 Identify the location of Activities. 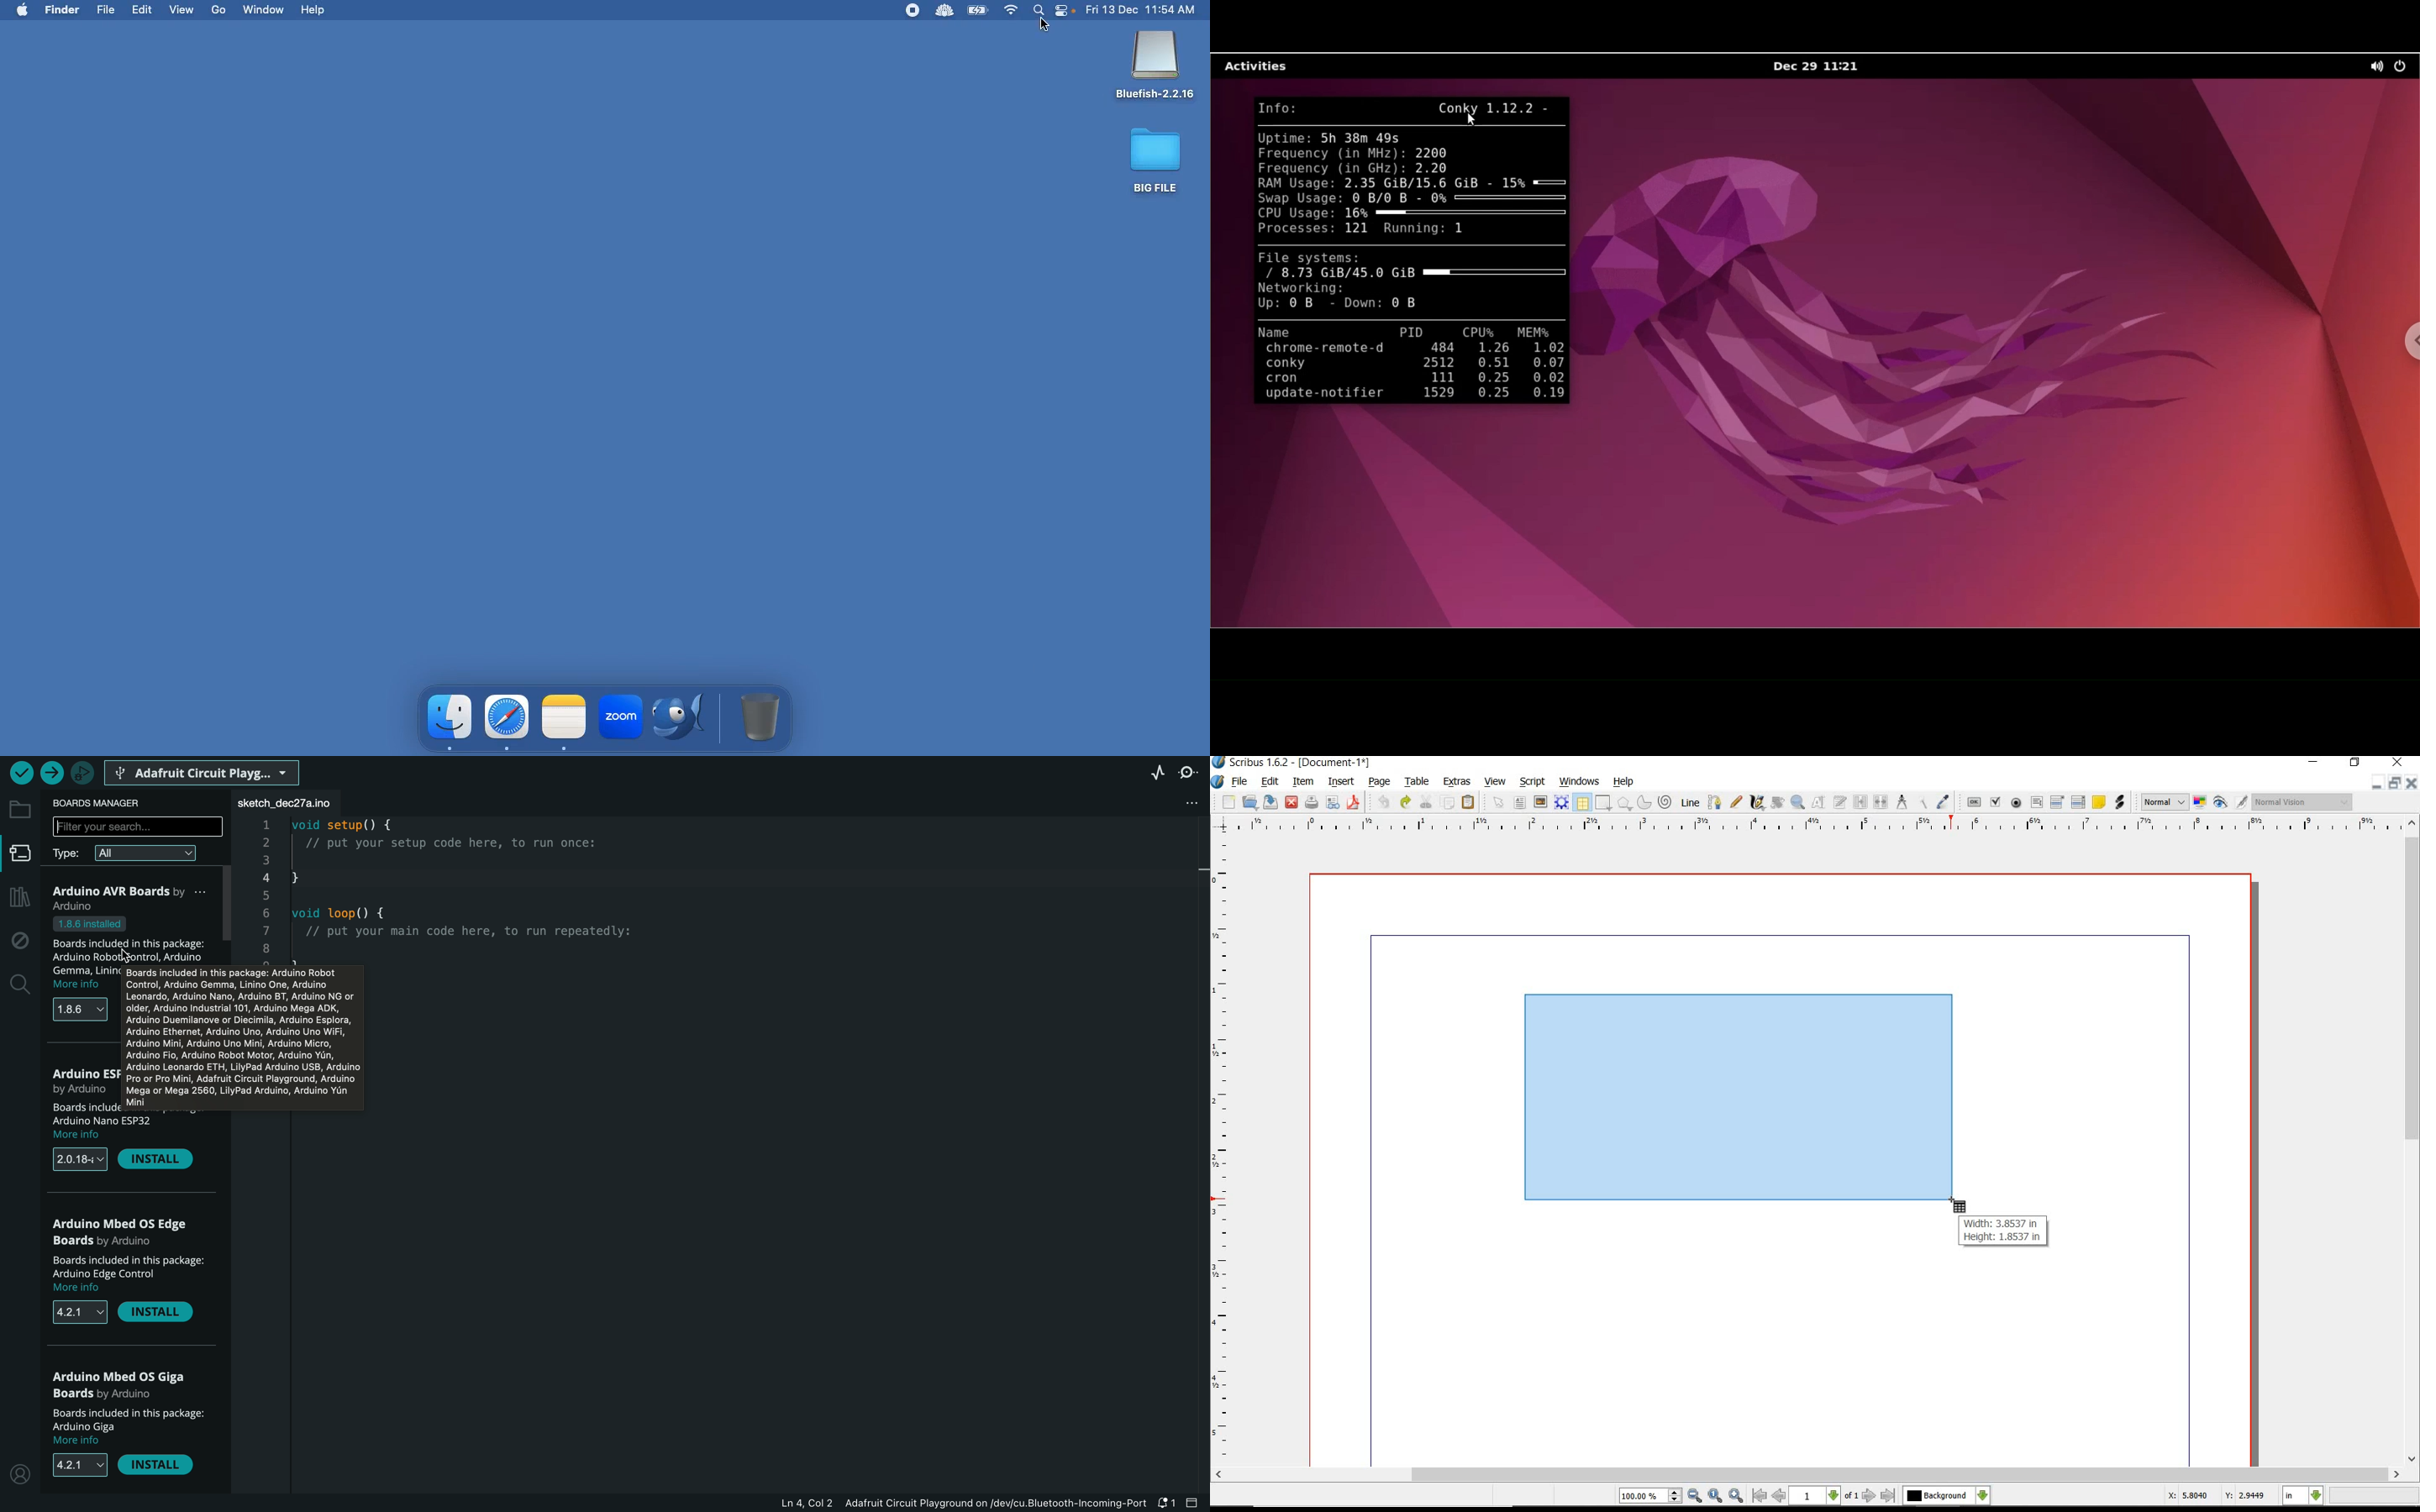
(1262, 68).